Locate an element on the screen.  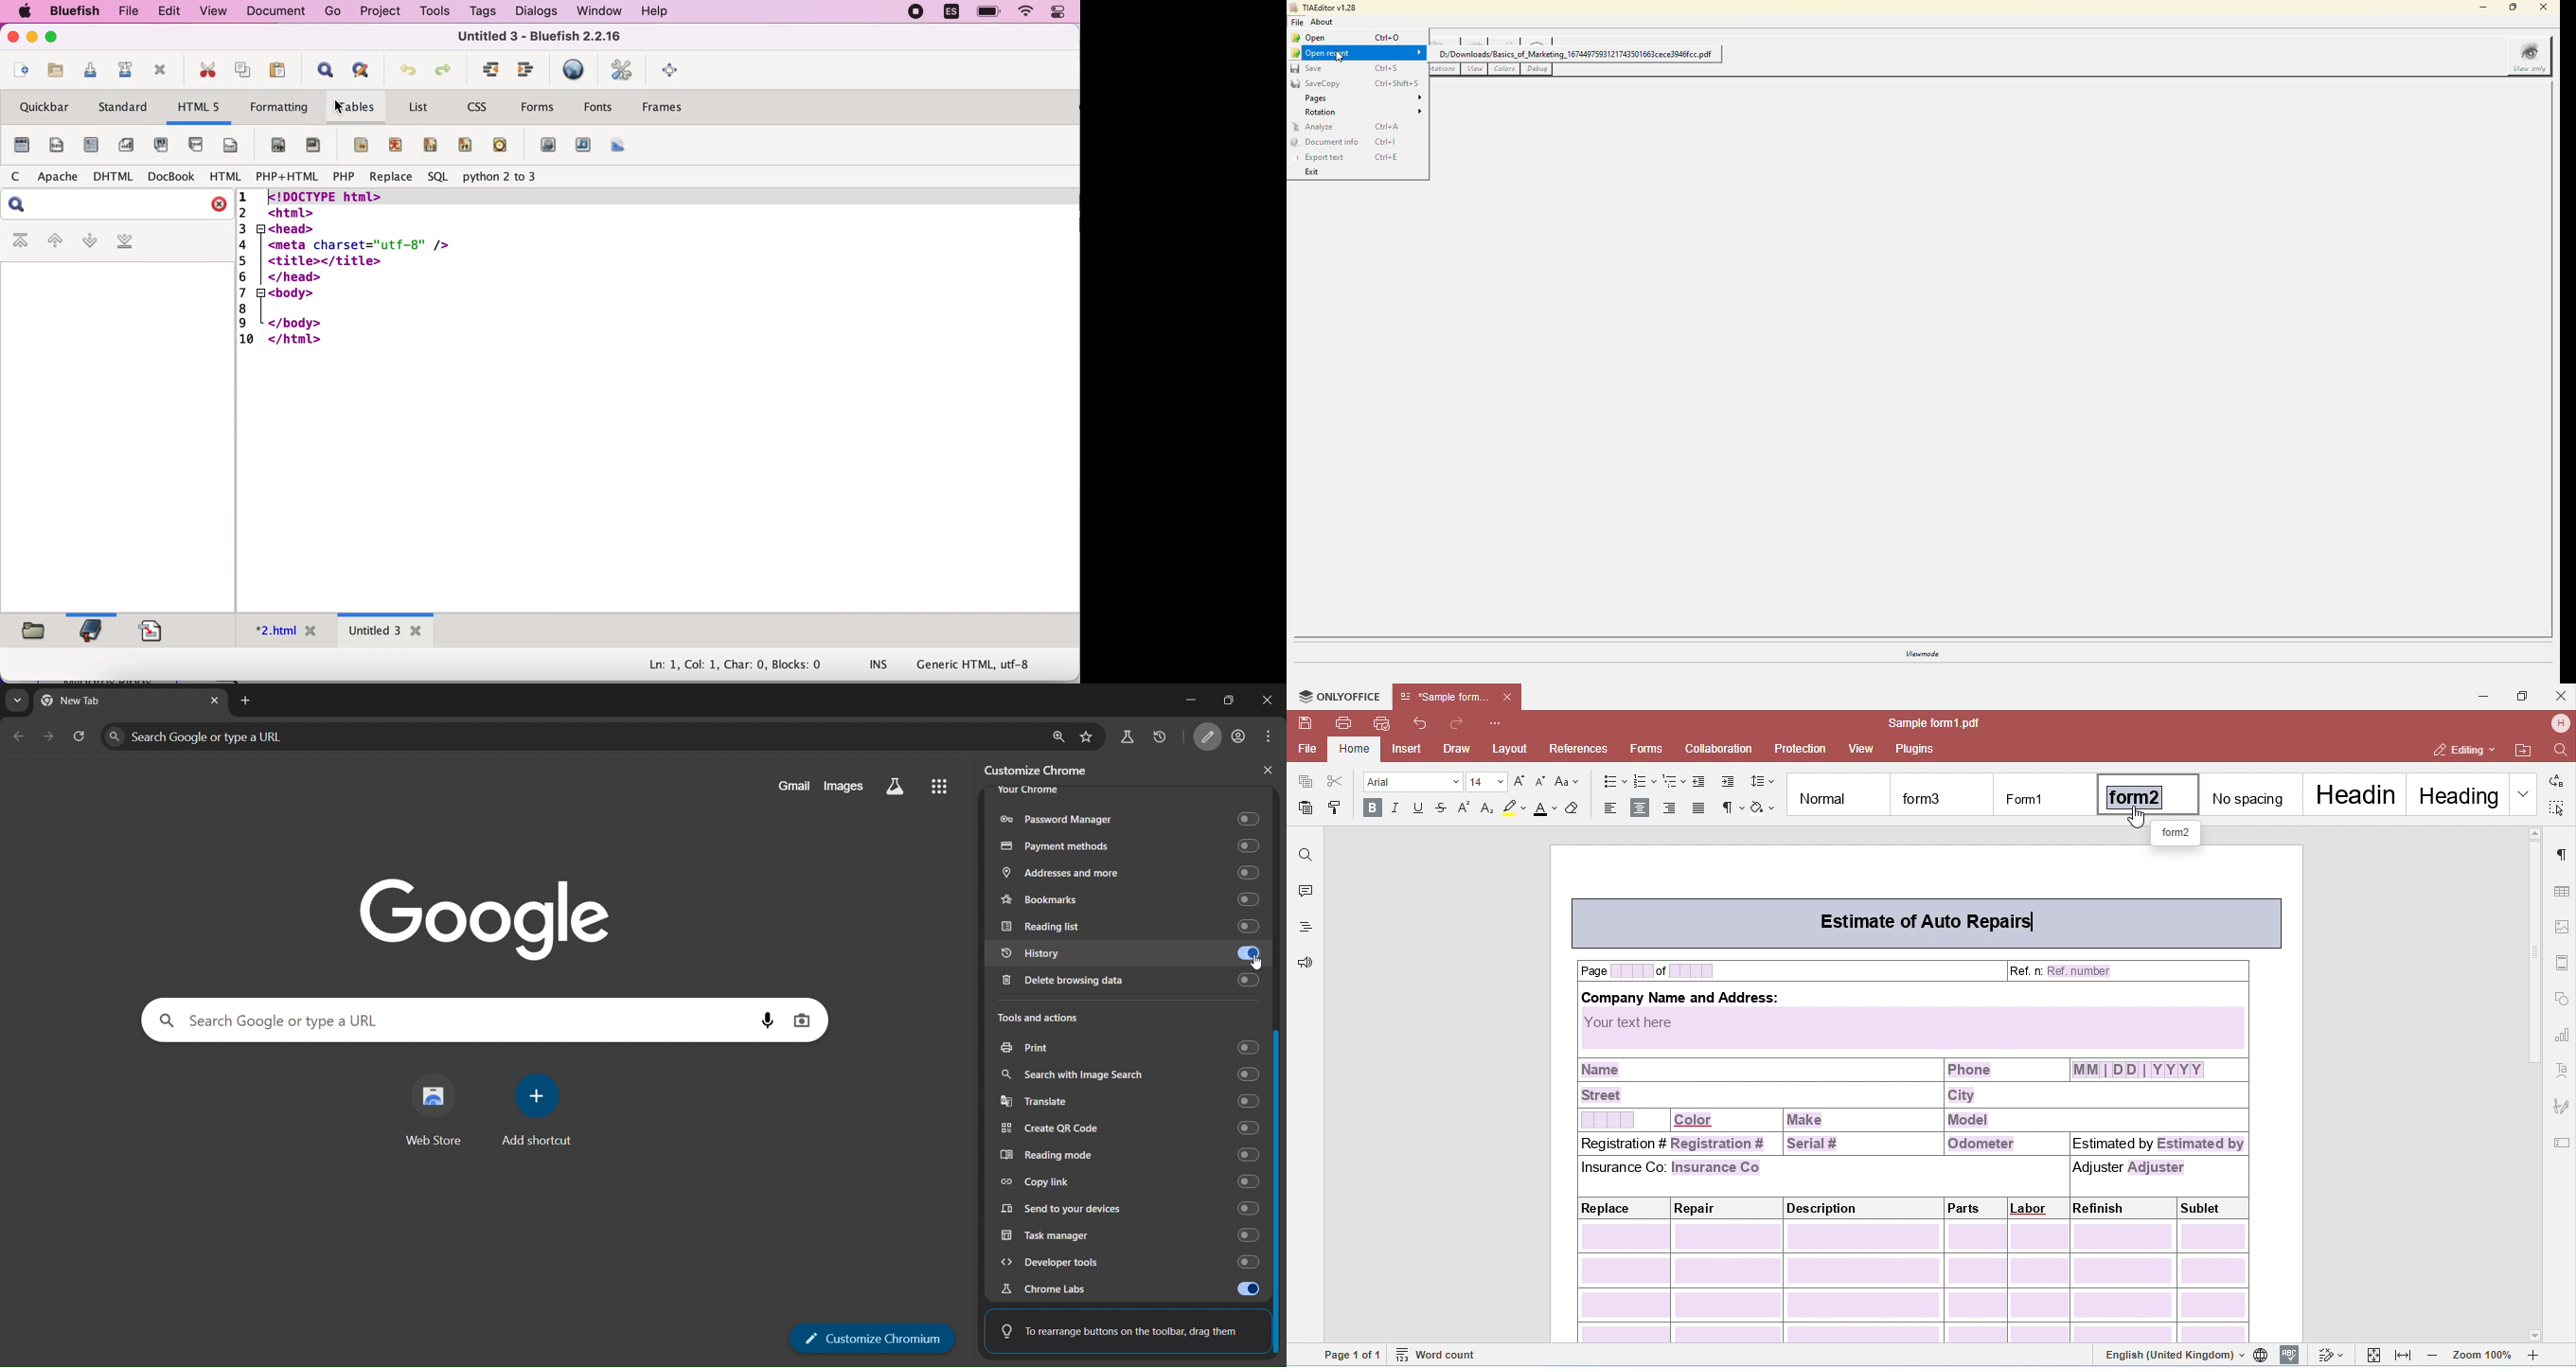
list is located at coordinates (421, 107).